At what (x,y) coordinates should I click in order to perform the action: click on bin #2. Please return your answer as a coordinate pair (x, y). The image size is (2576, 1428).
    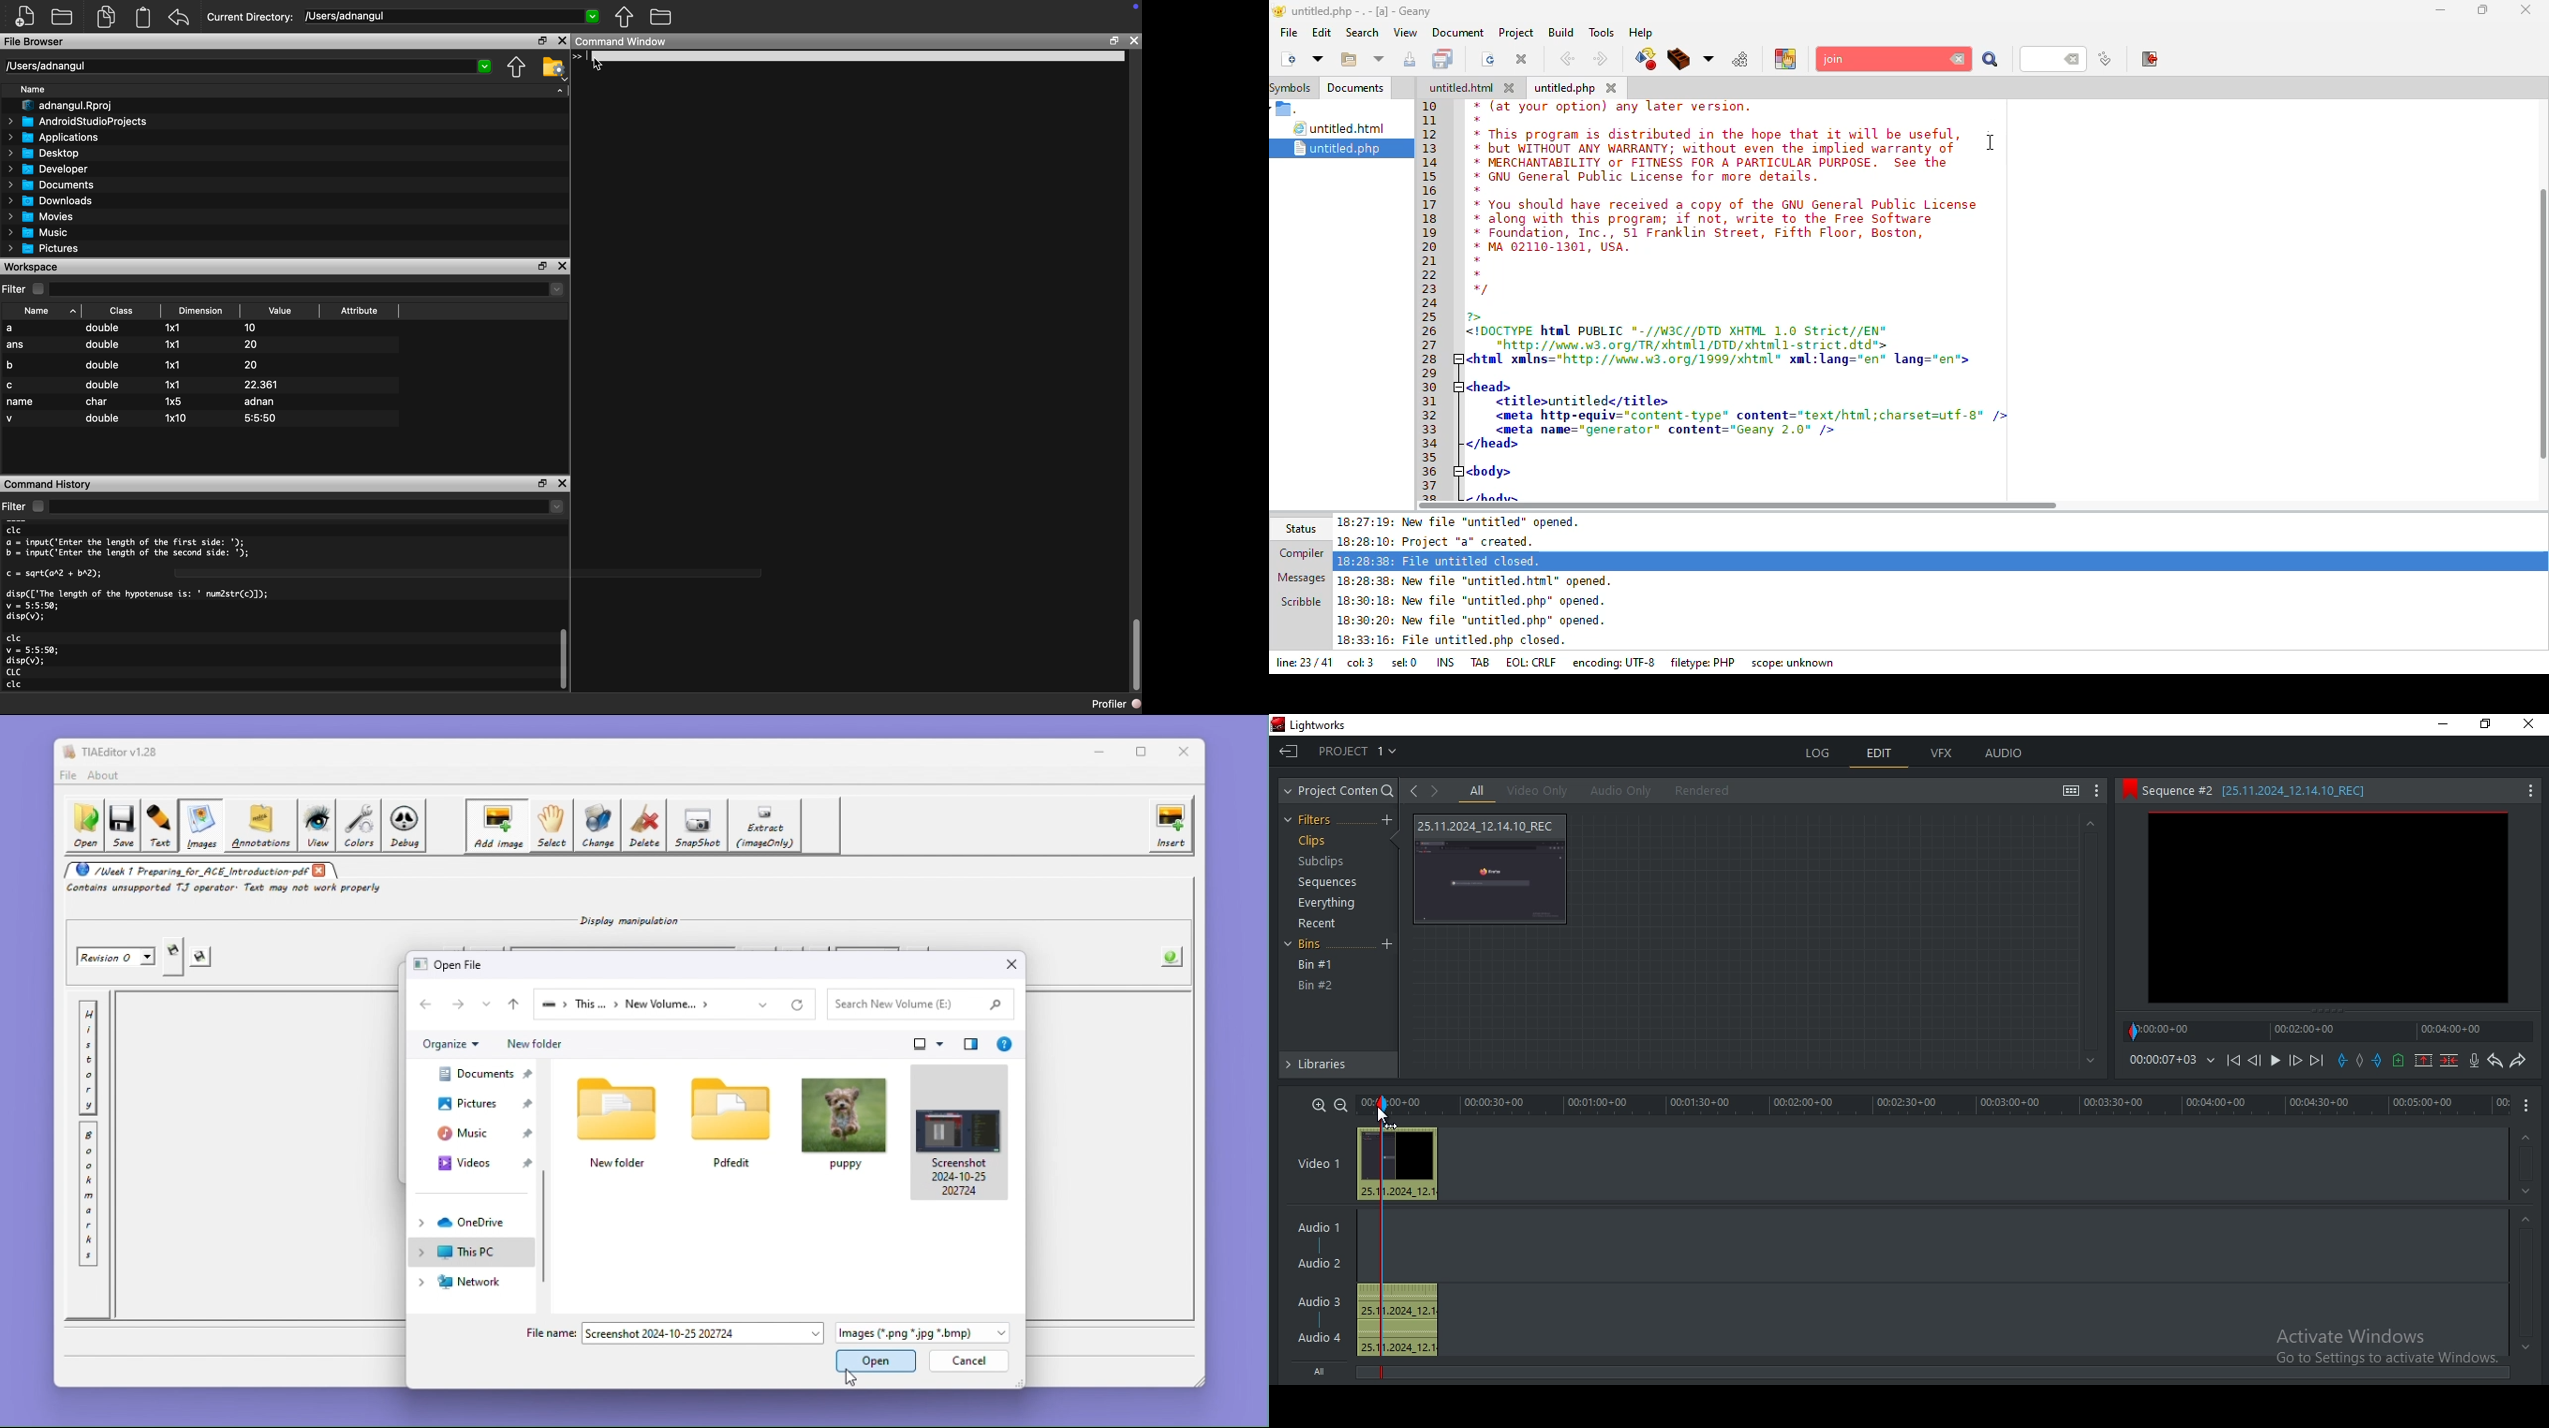
    Looking at the image, I should click on (1316, 986).